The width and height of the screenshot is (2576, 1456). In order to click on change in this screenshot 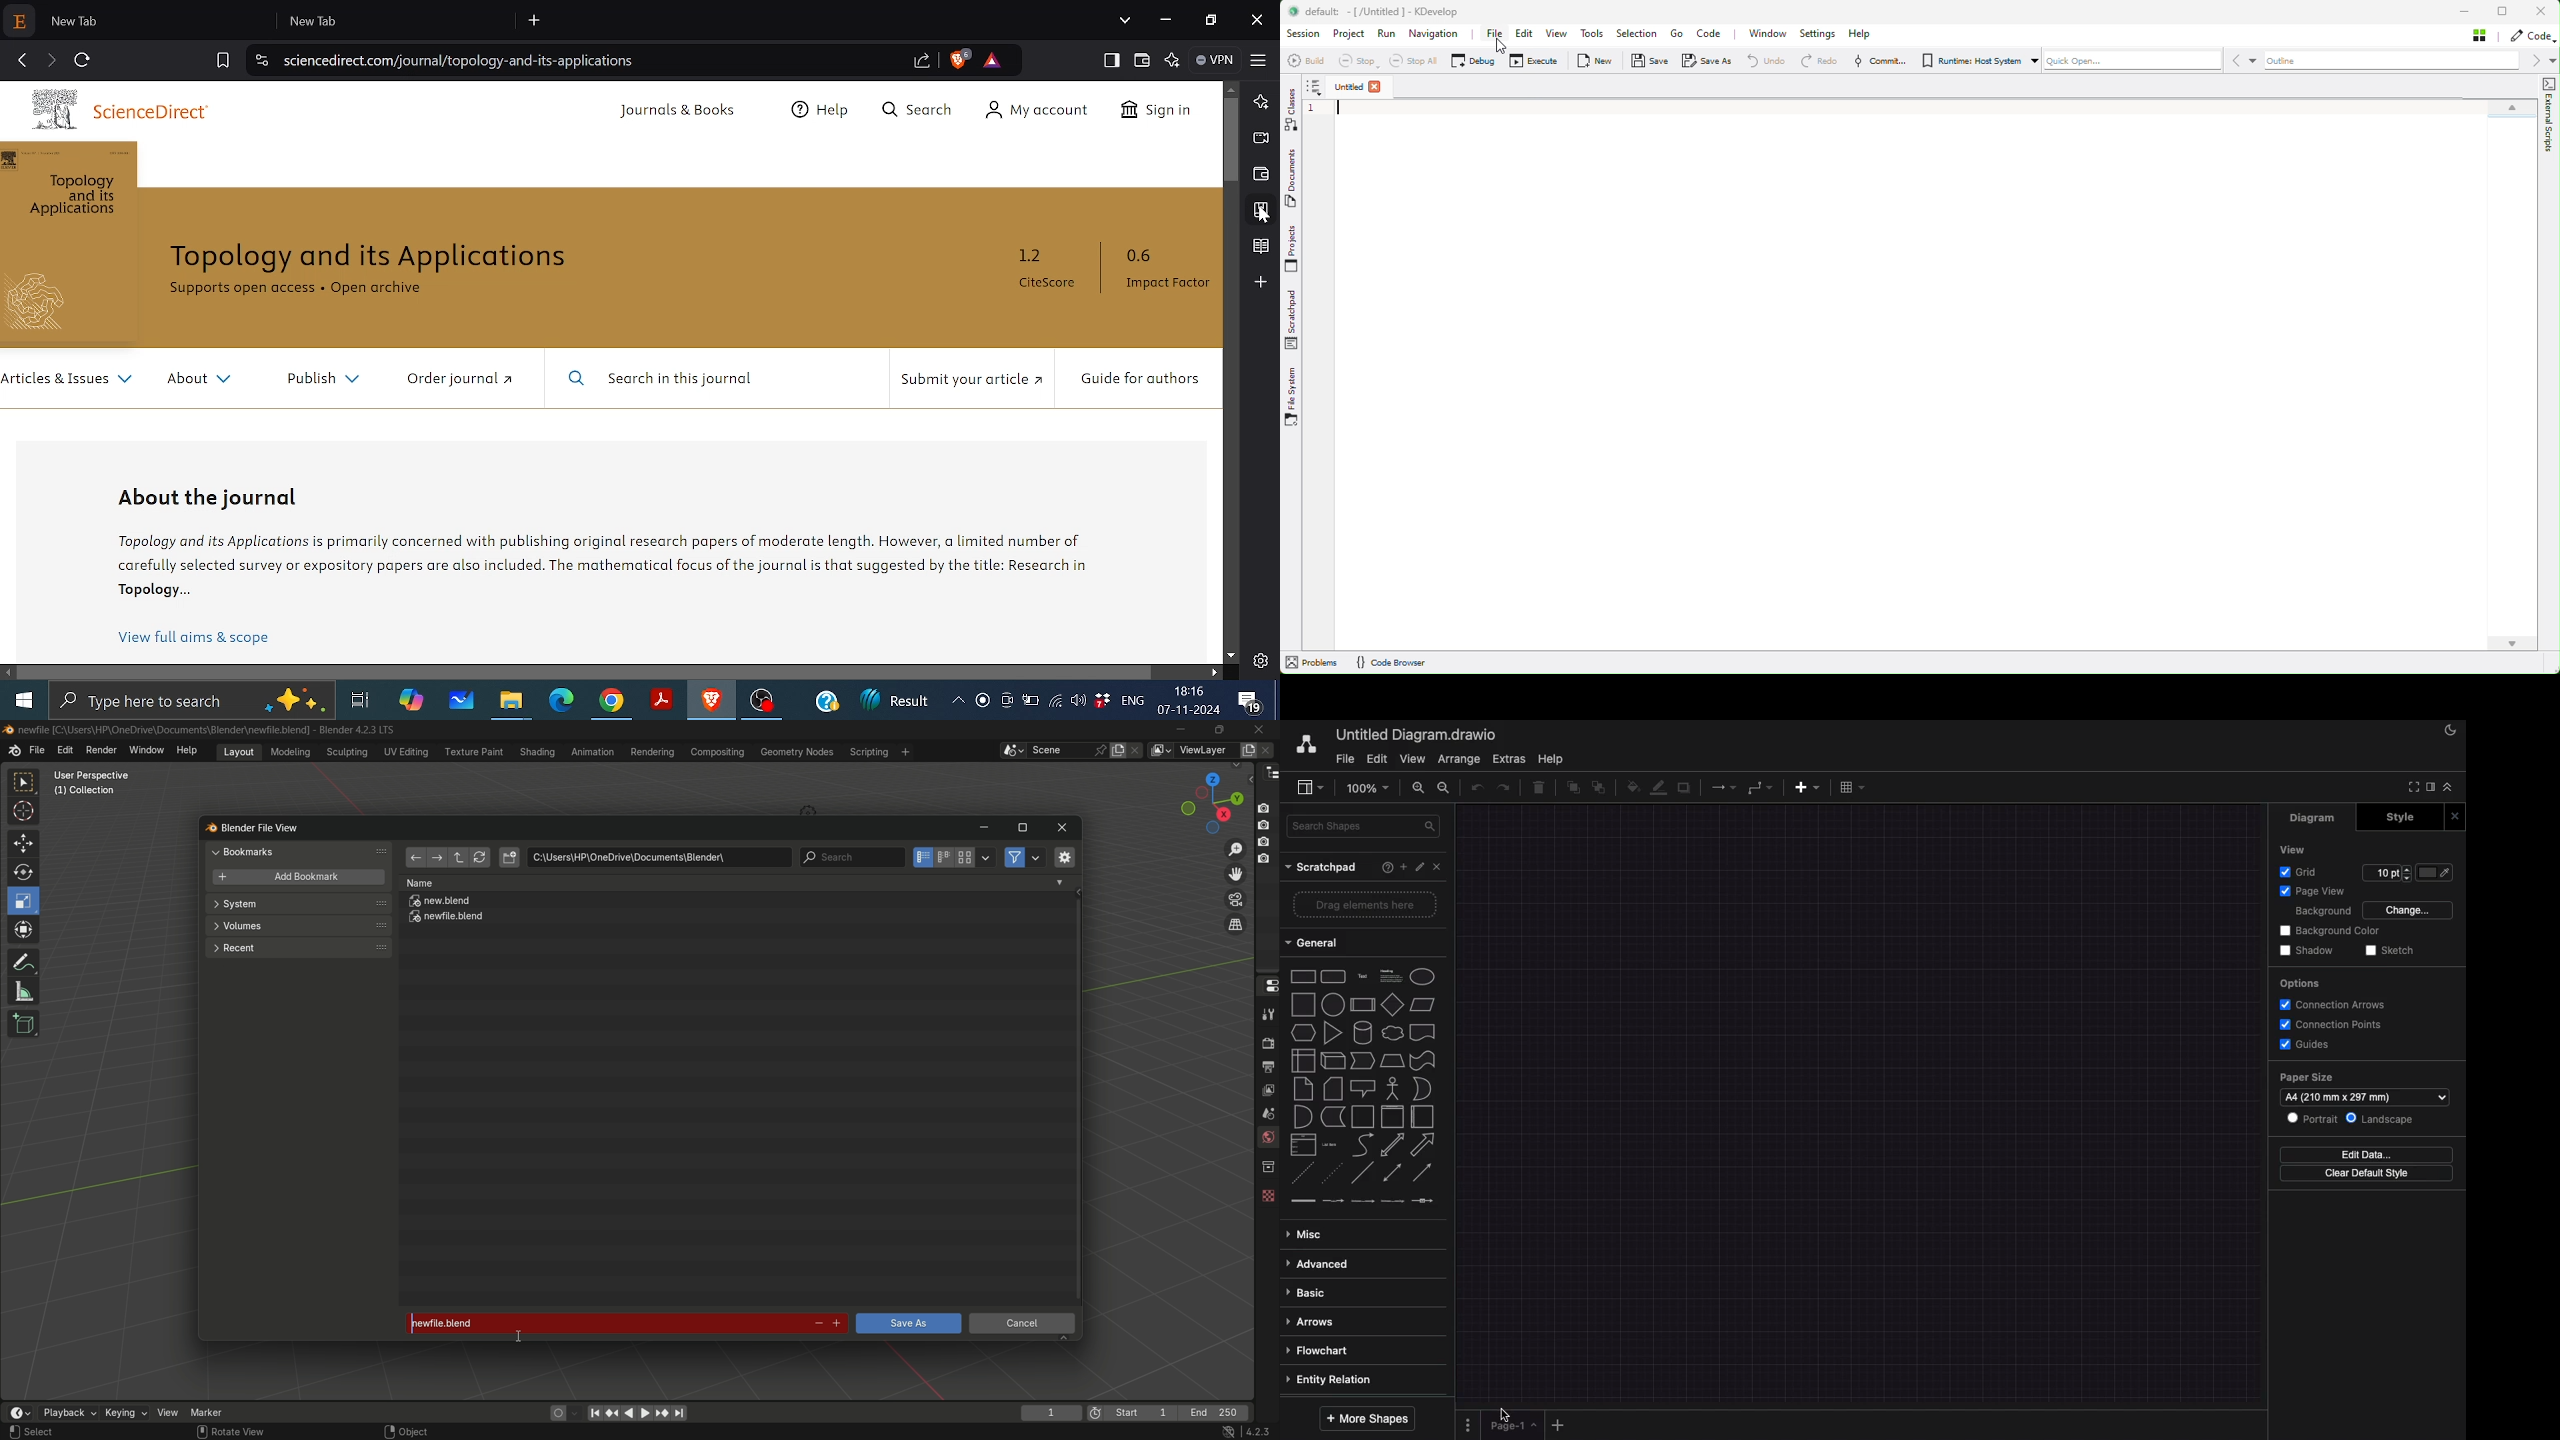, I will do `click(2409, 910)`.